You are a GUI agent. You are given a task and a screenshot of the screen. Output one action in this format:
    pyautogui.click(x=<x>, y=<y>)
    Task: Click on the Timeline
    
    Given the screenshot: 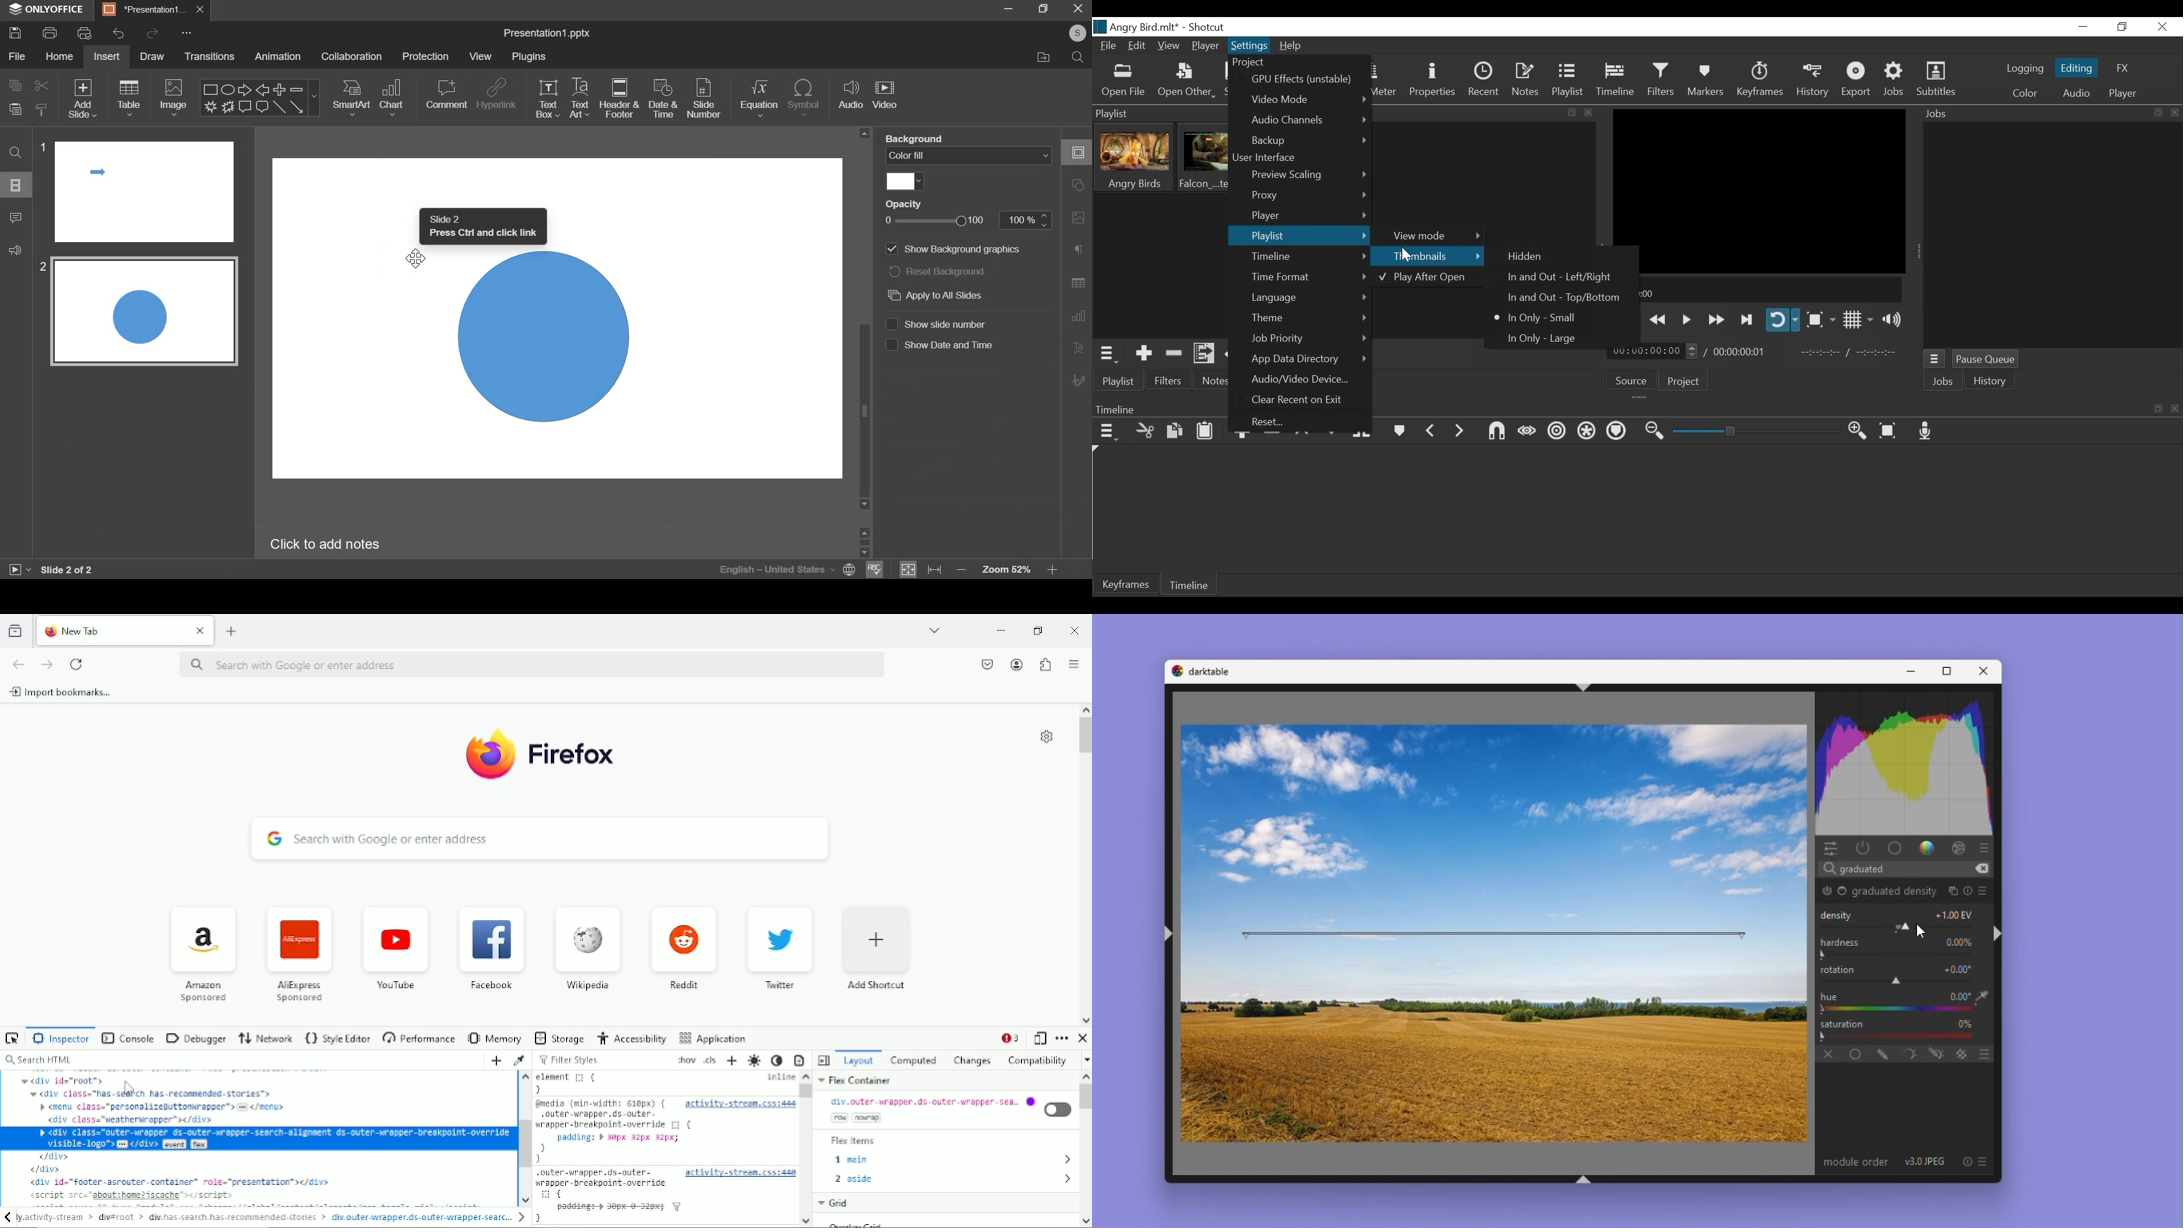 What is the action you would take?
    pyautogui.click(x=1310, y=257)
    